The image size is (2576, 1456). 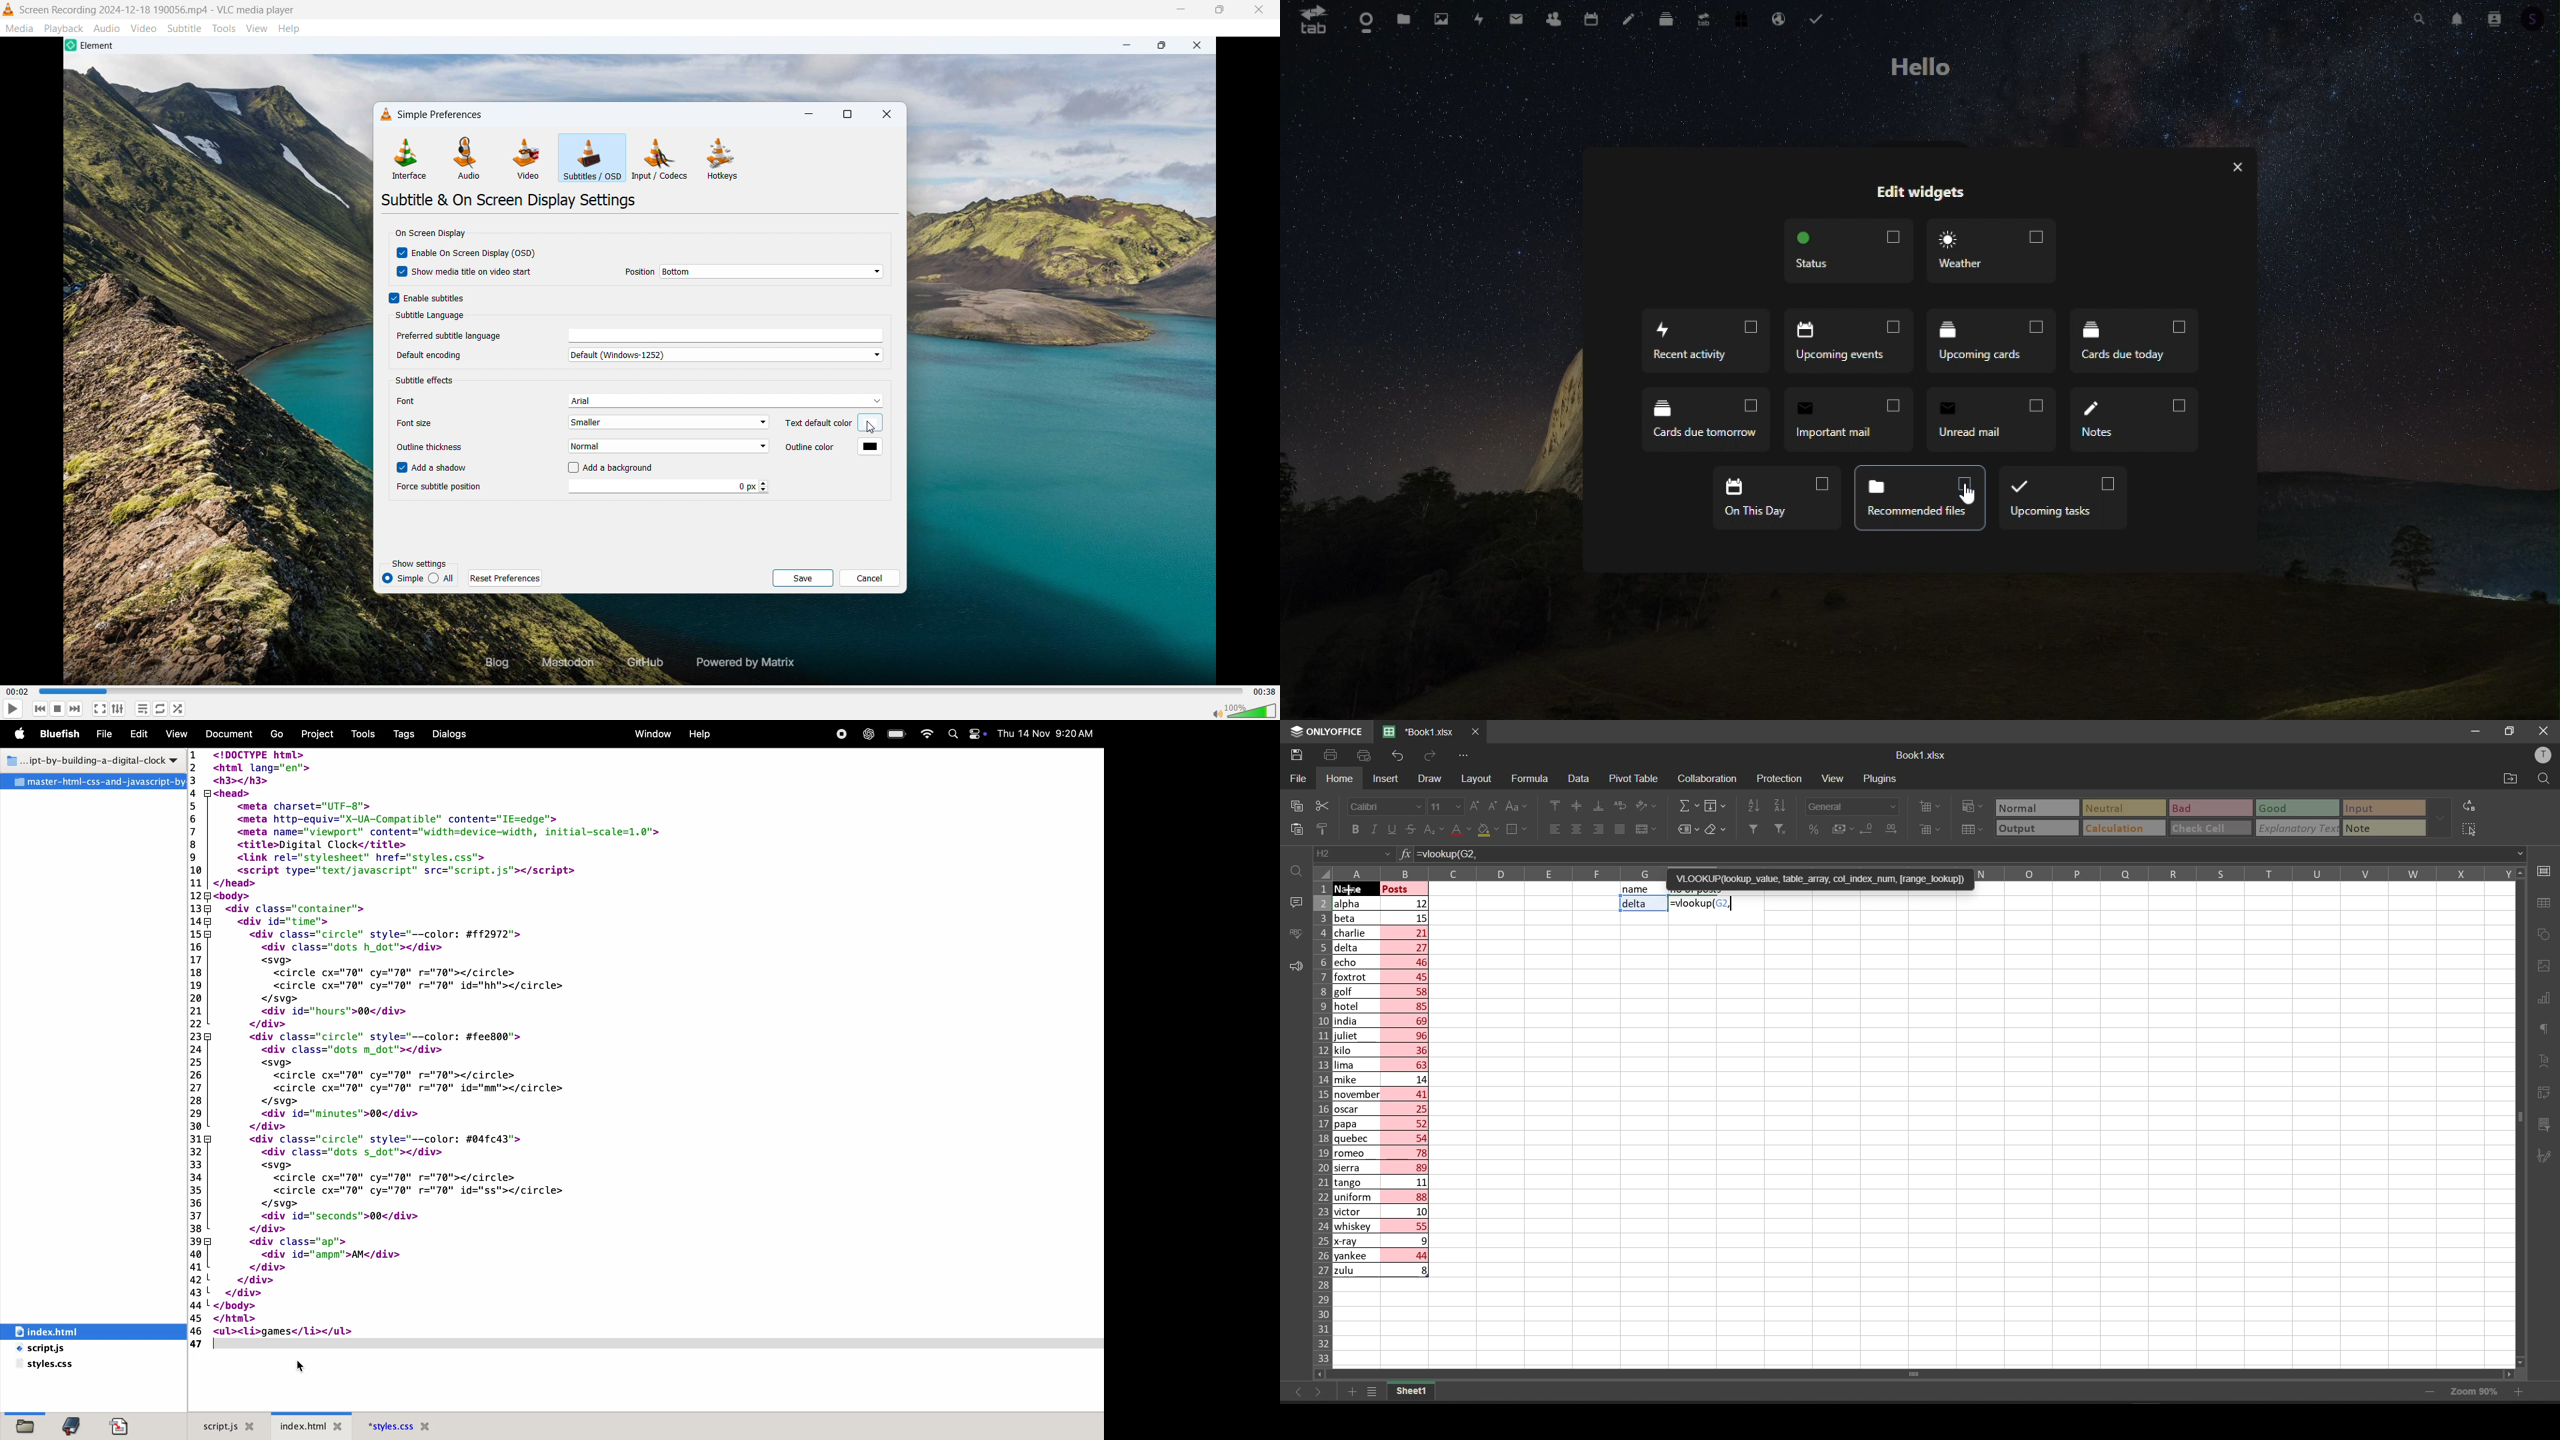 What do you see at coordinates (1362, 23) in the screenshot?
I see `dashboard` at bounding box center [1362, 23].